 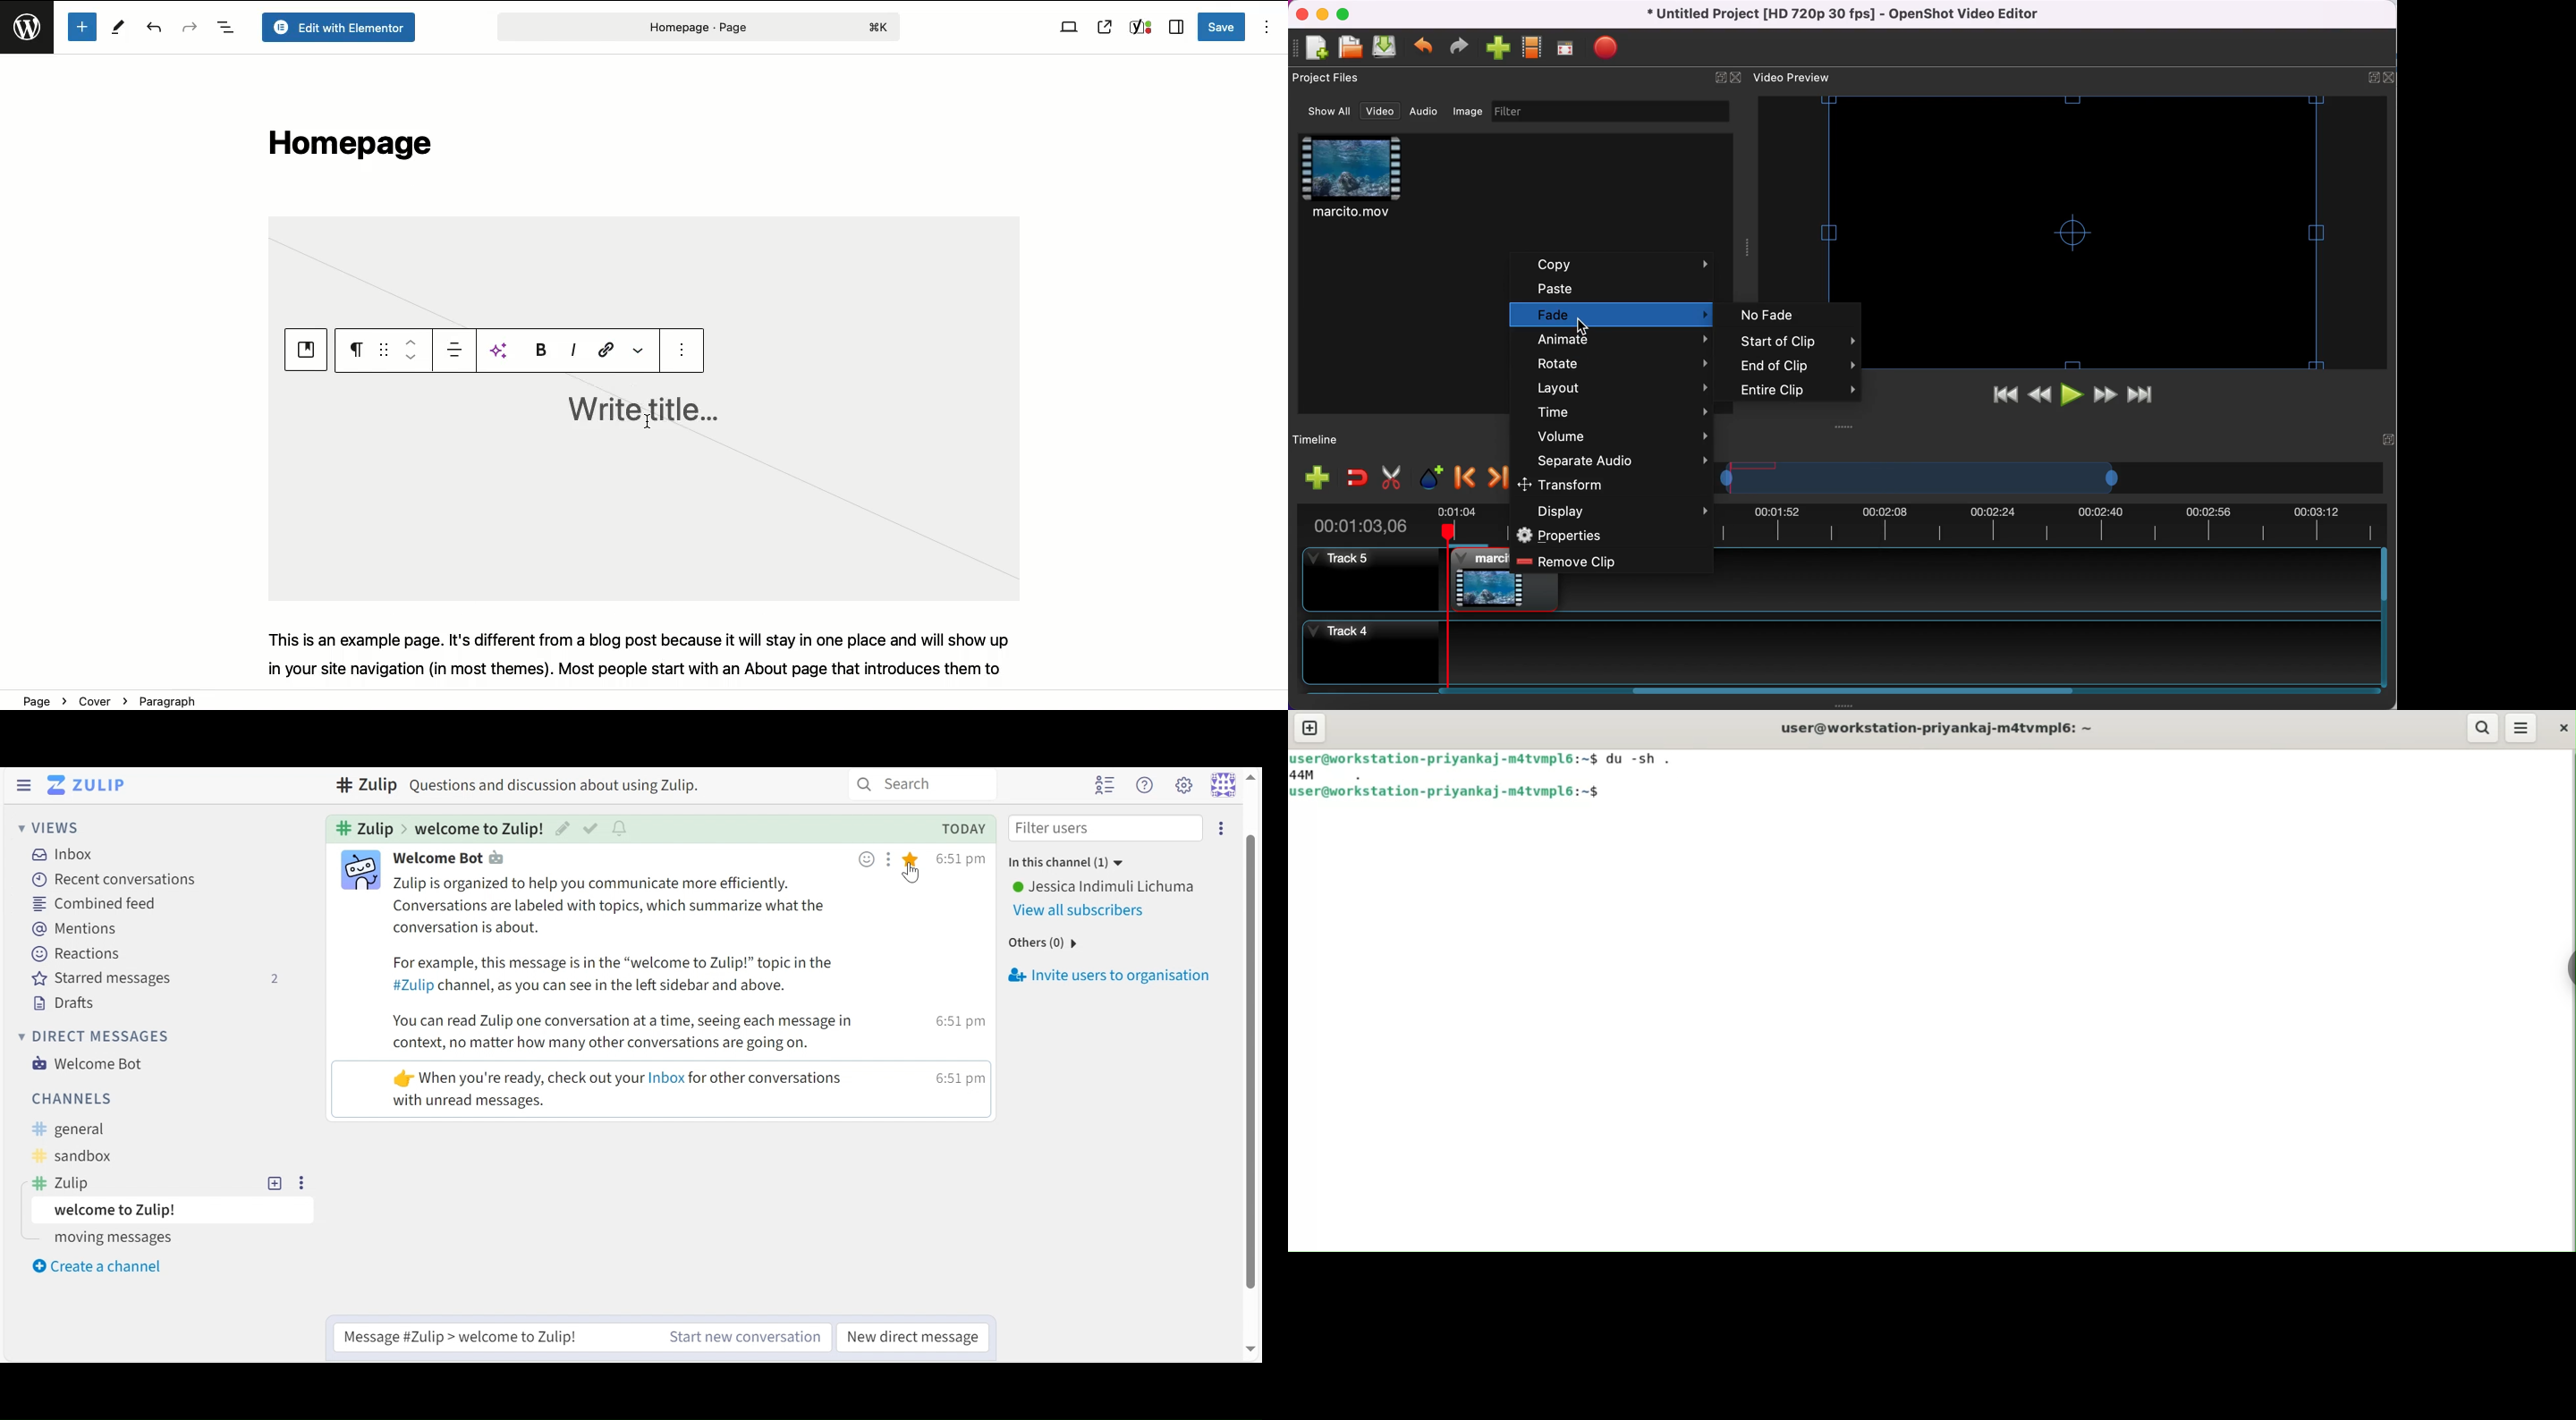 What do you see at coordinates (913, 874) in the screenshot?
I see `Cursor` at bounding box center [913, 874].